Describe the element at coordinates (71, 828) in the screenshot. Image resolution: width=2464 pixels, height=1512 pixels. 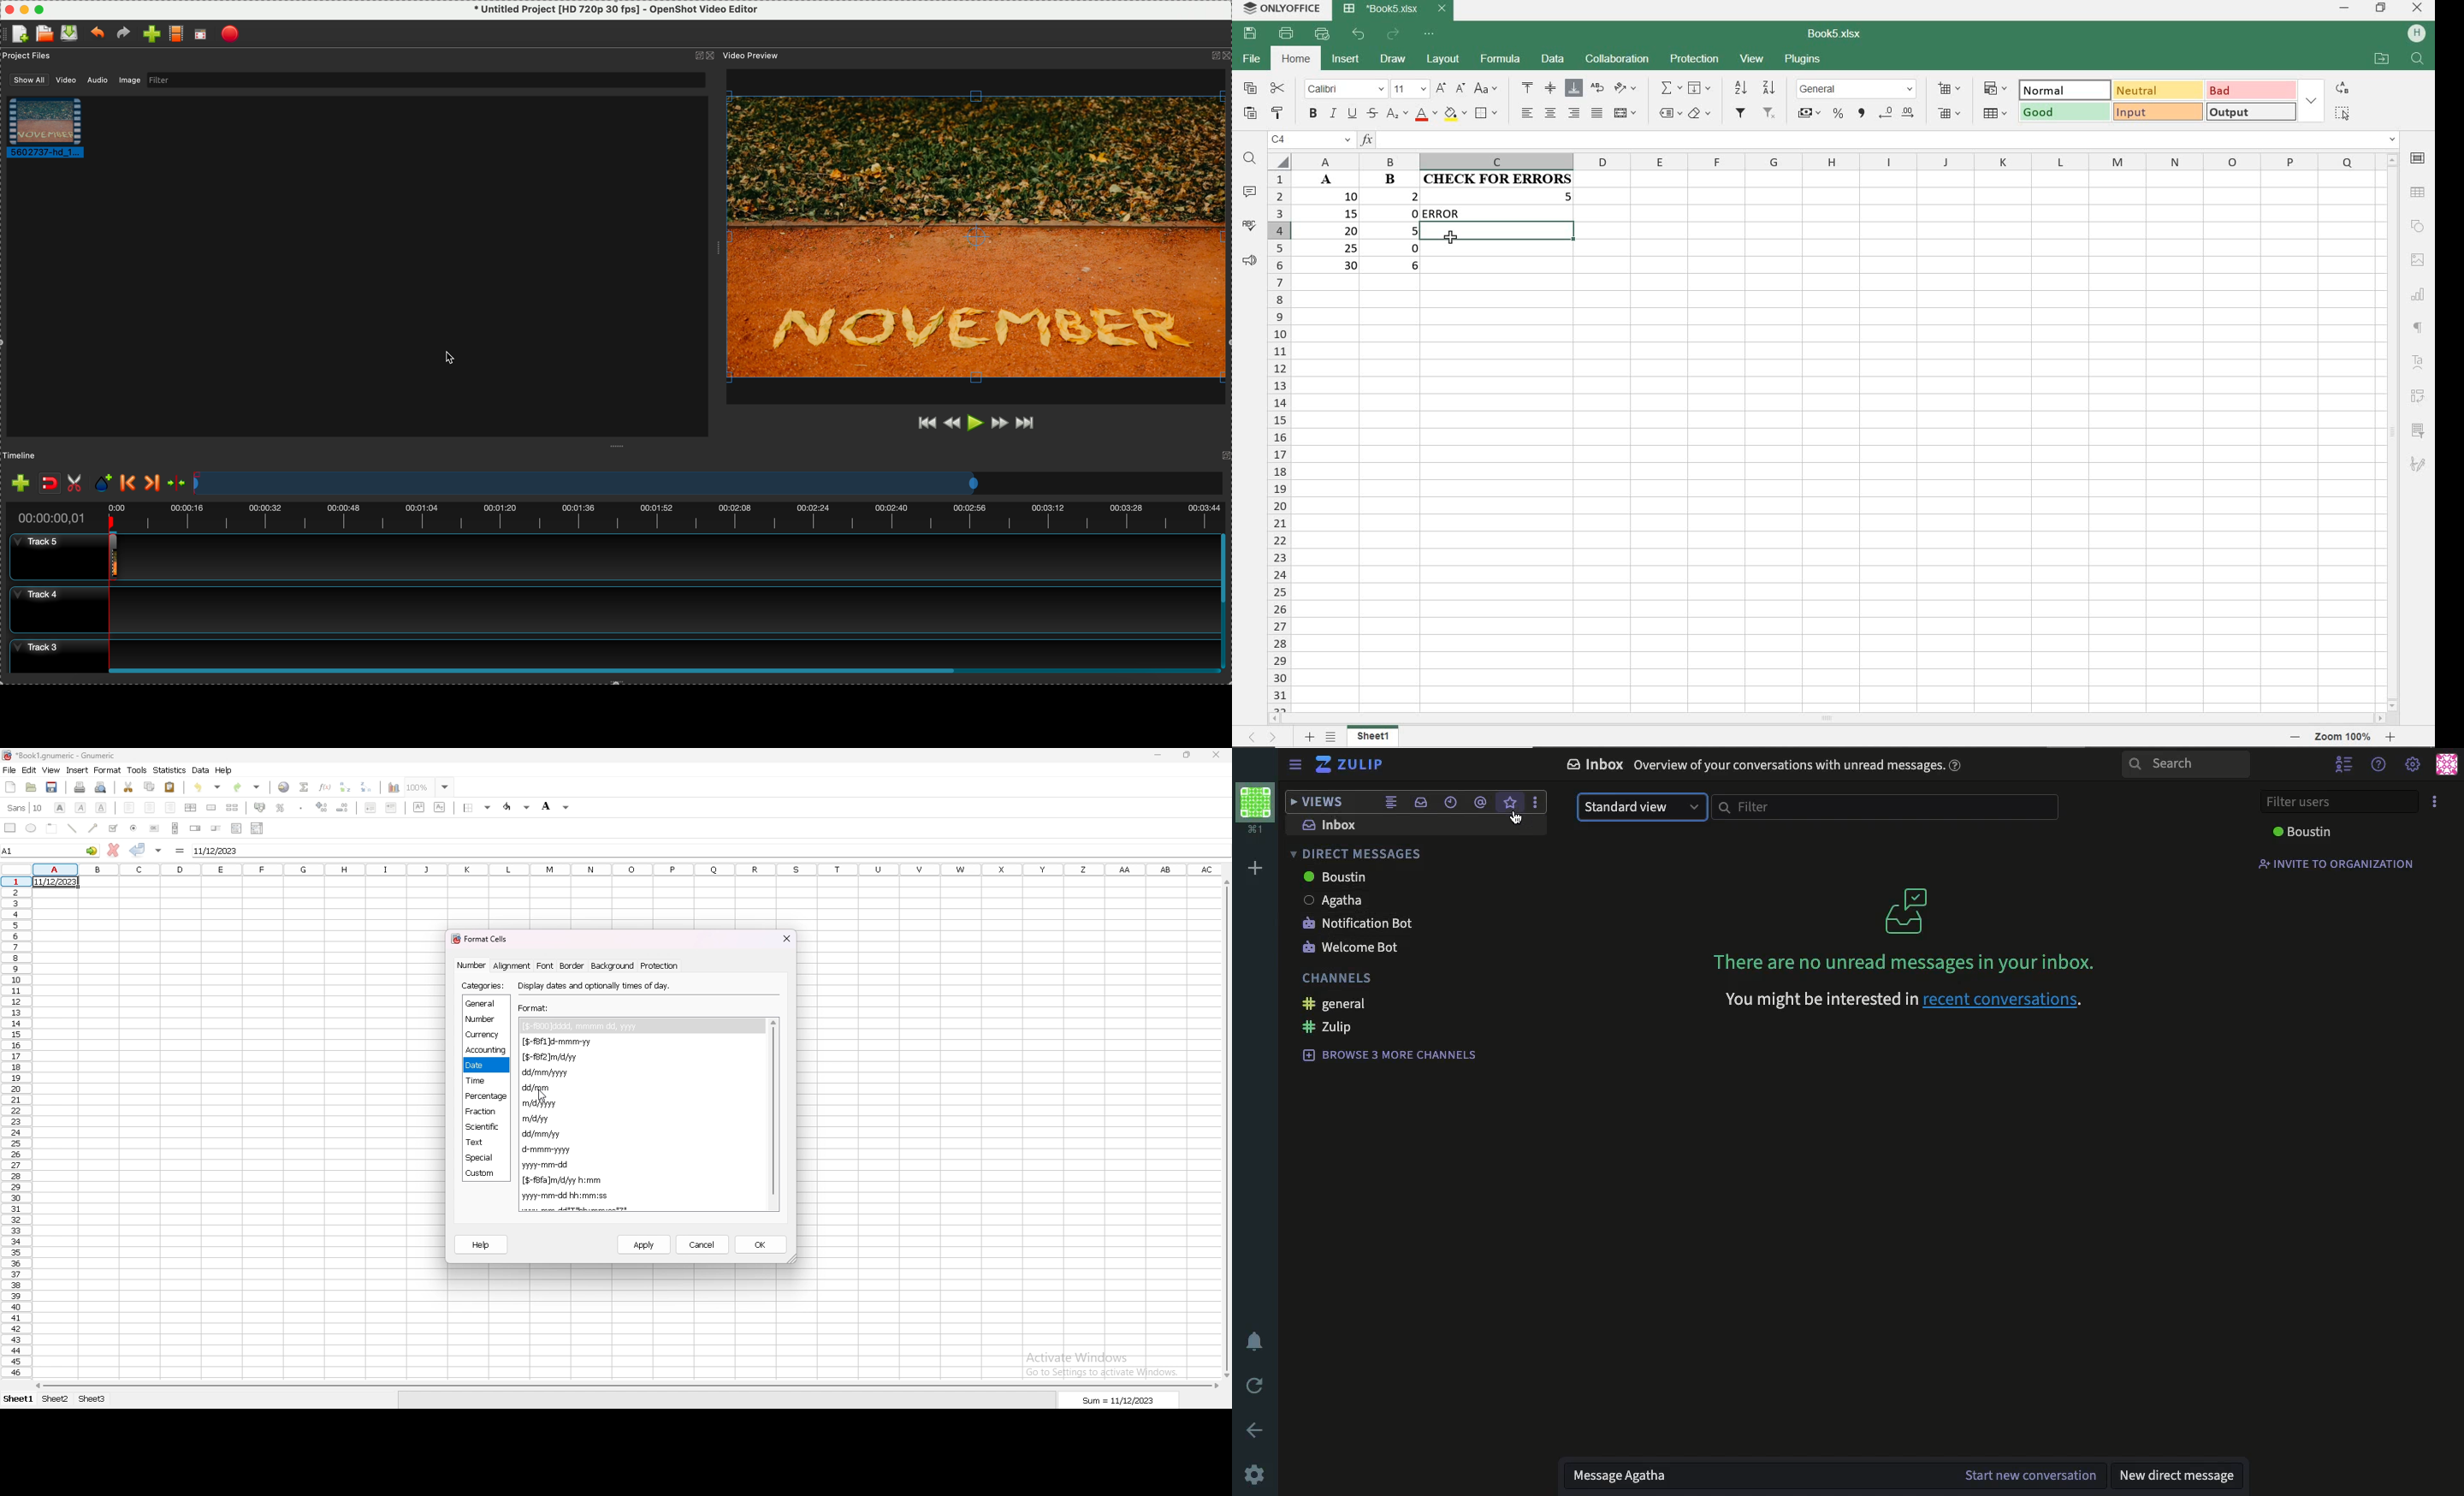
I see `line` at that location.